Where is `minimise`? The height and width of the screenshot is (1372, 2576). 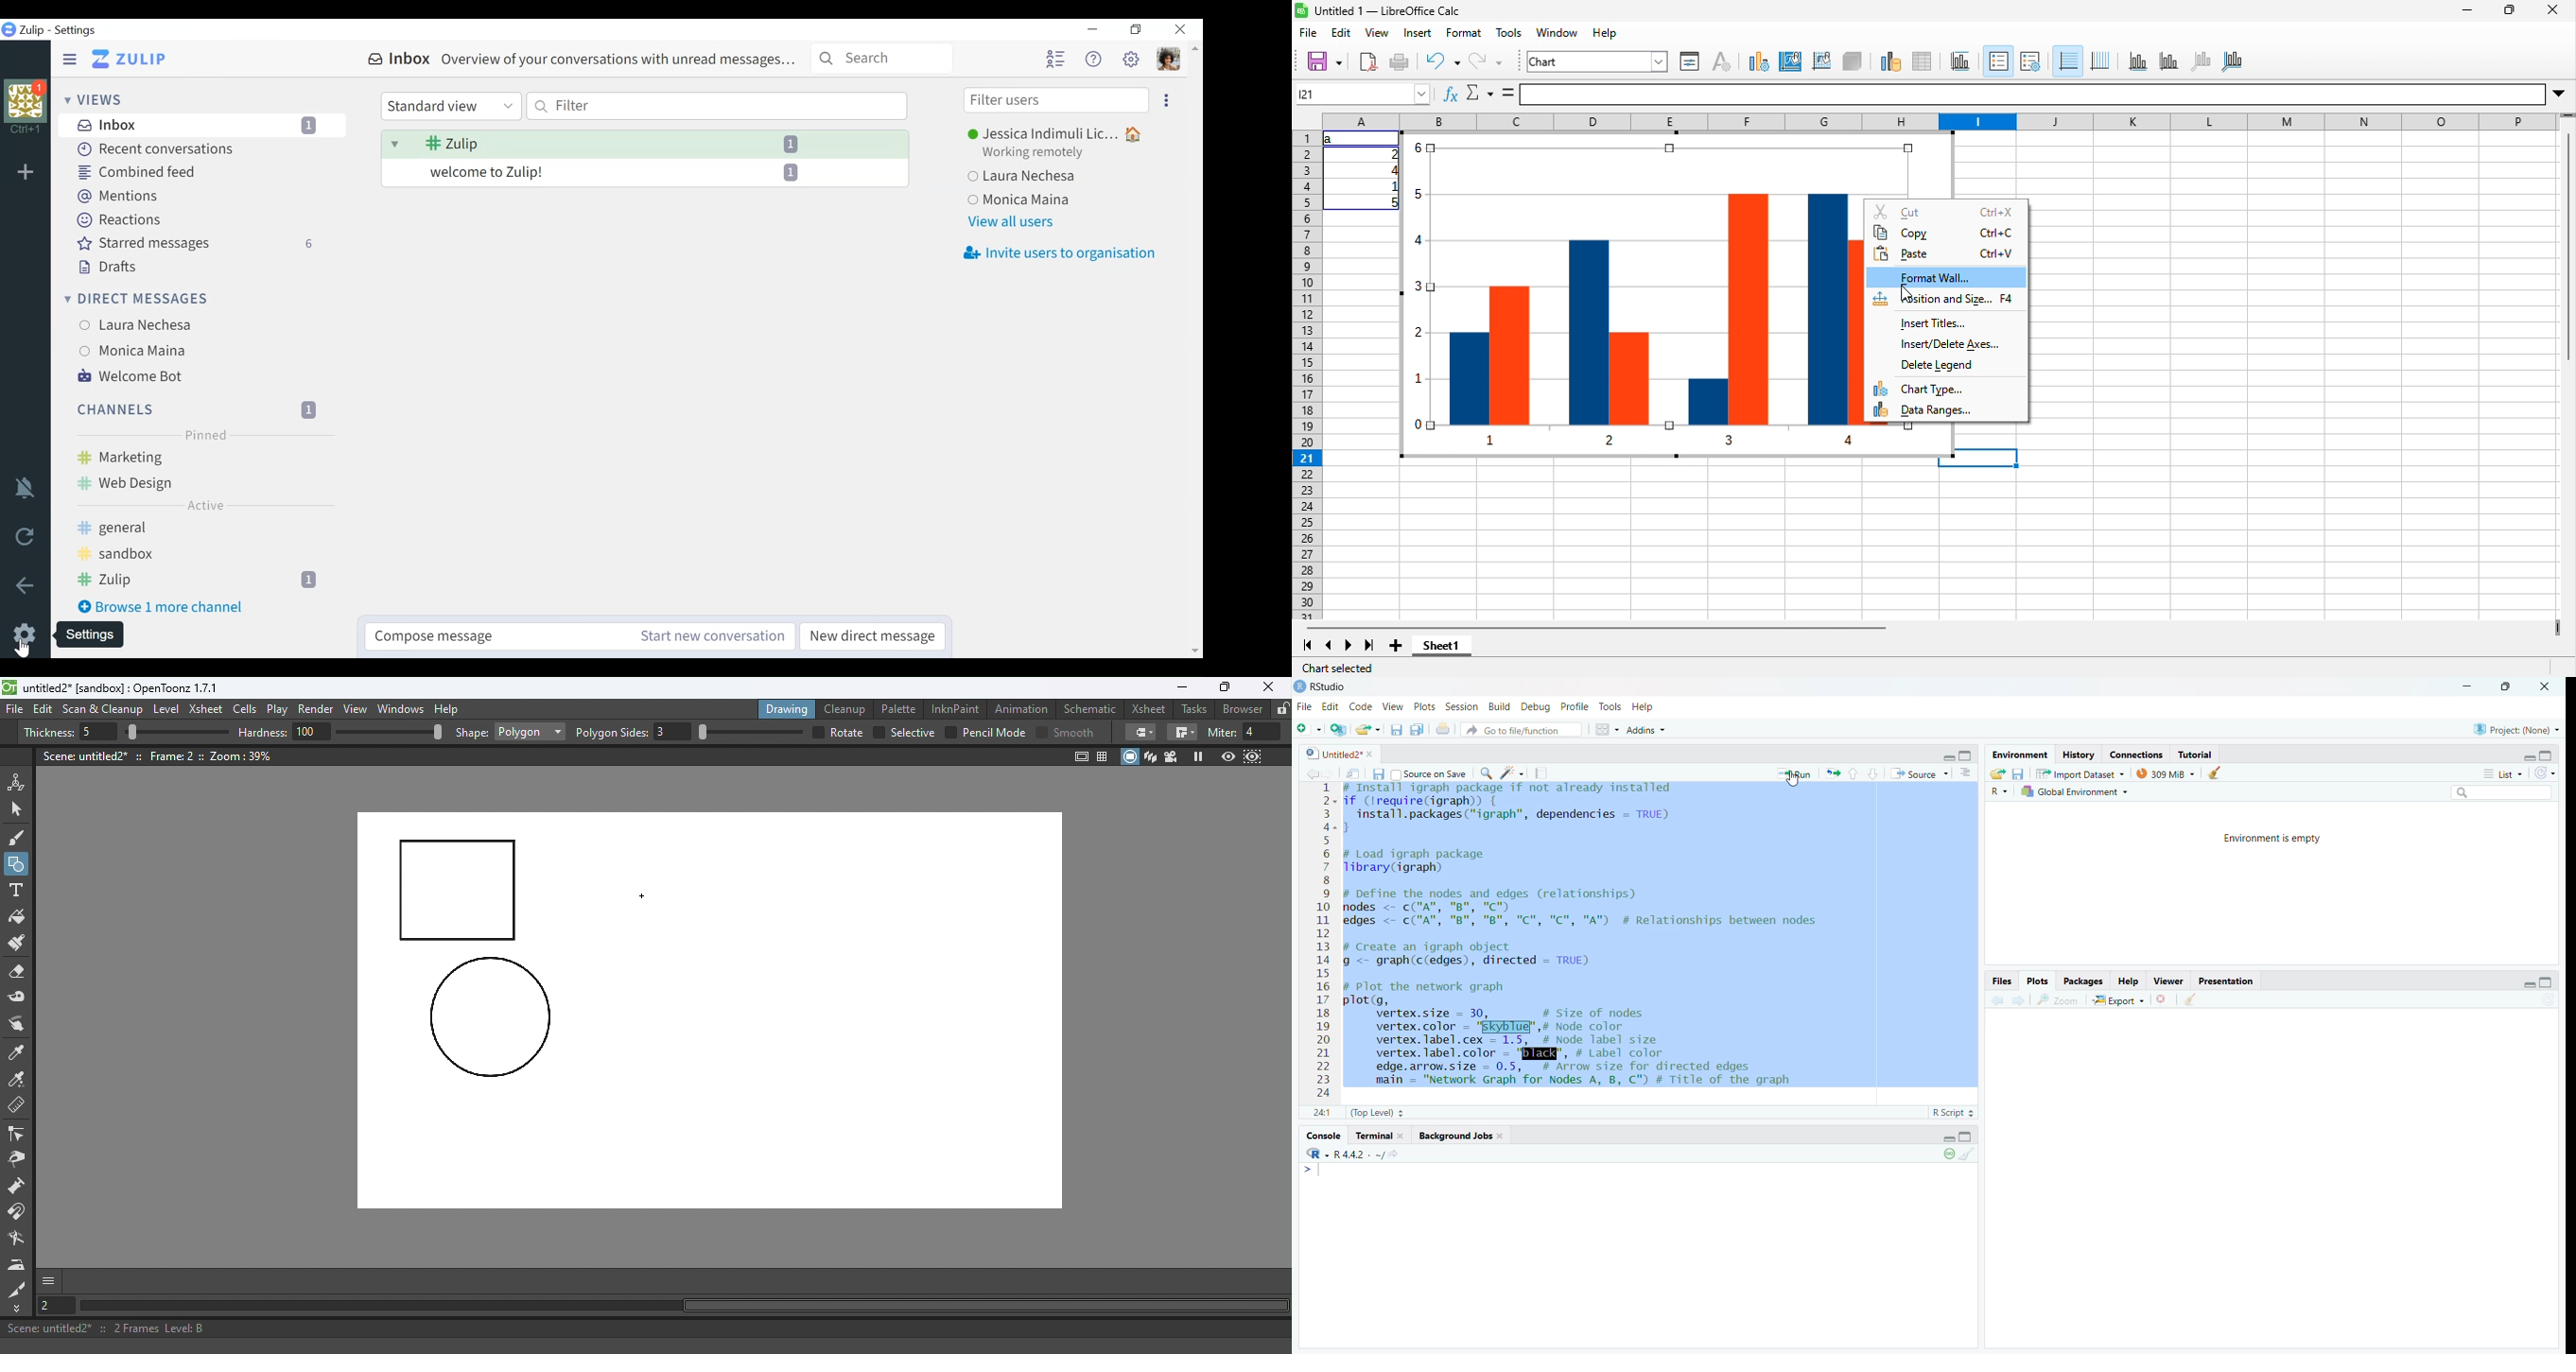 minimise is located at coordinates (2467, 686).